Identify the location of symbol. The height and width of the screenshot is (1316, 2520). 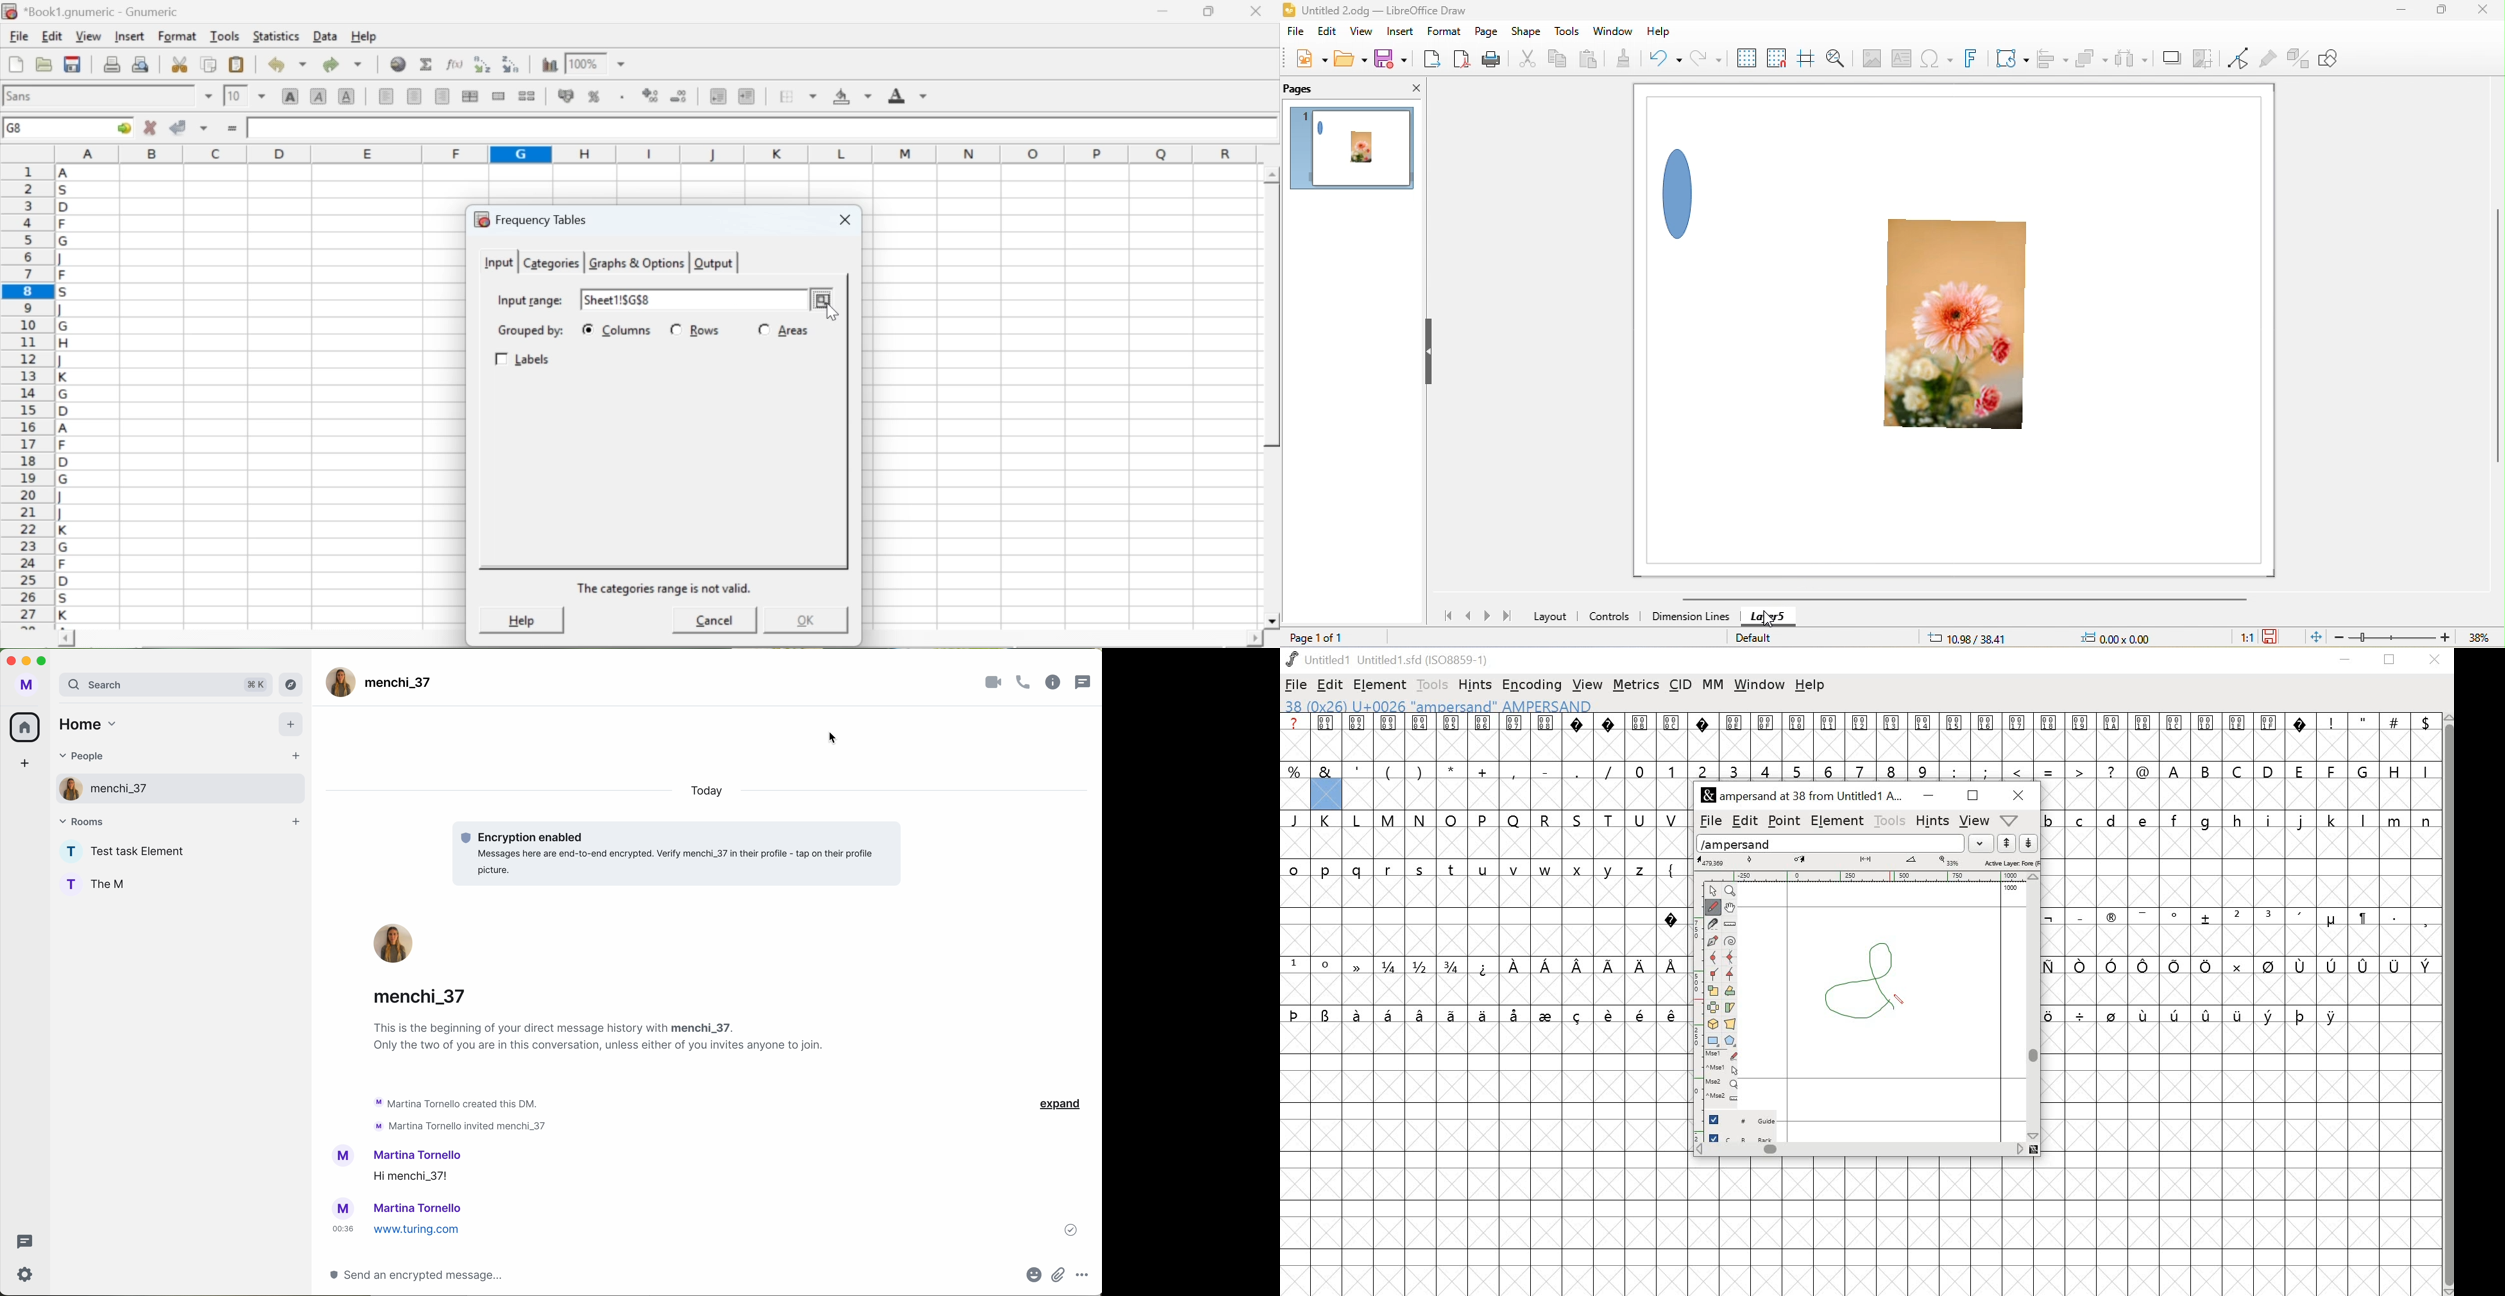
(2268, 966).